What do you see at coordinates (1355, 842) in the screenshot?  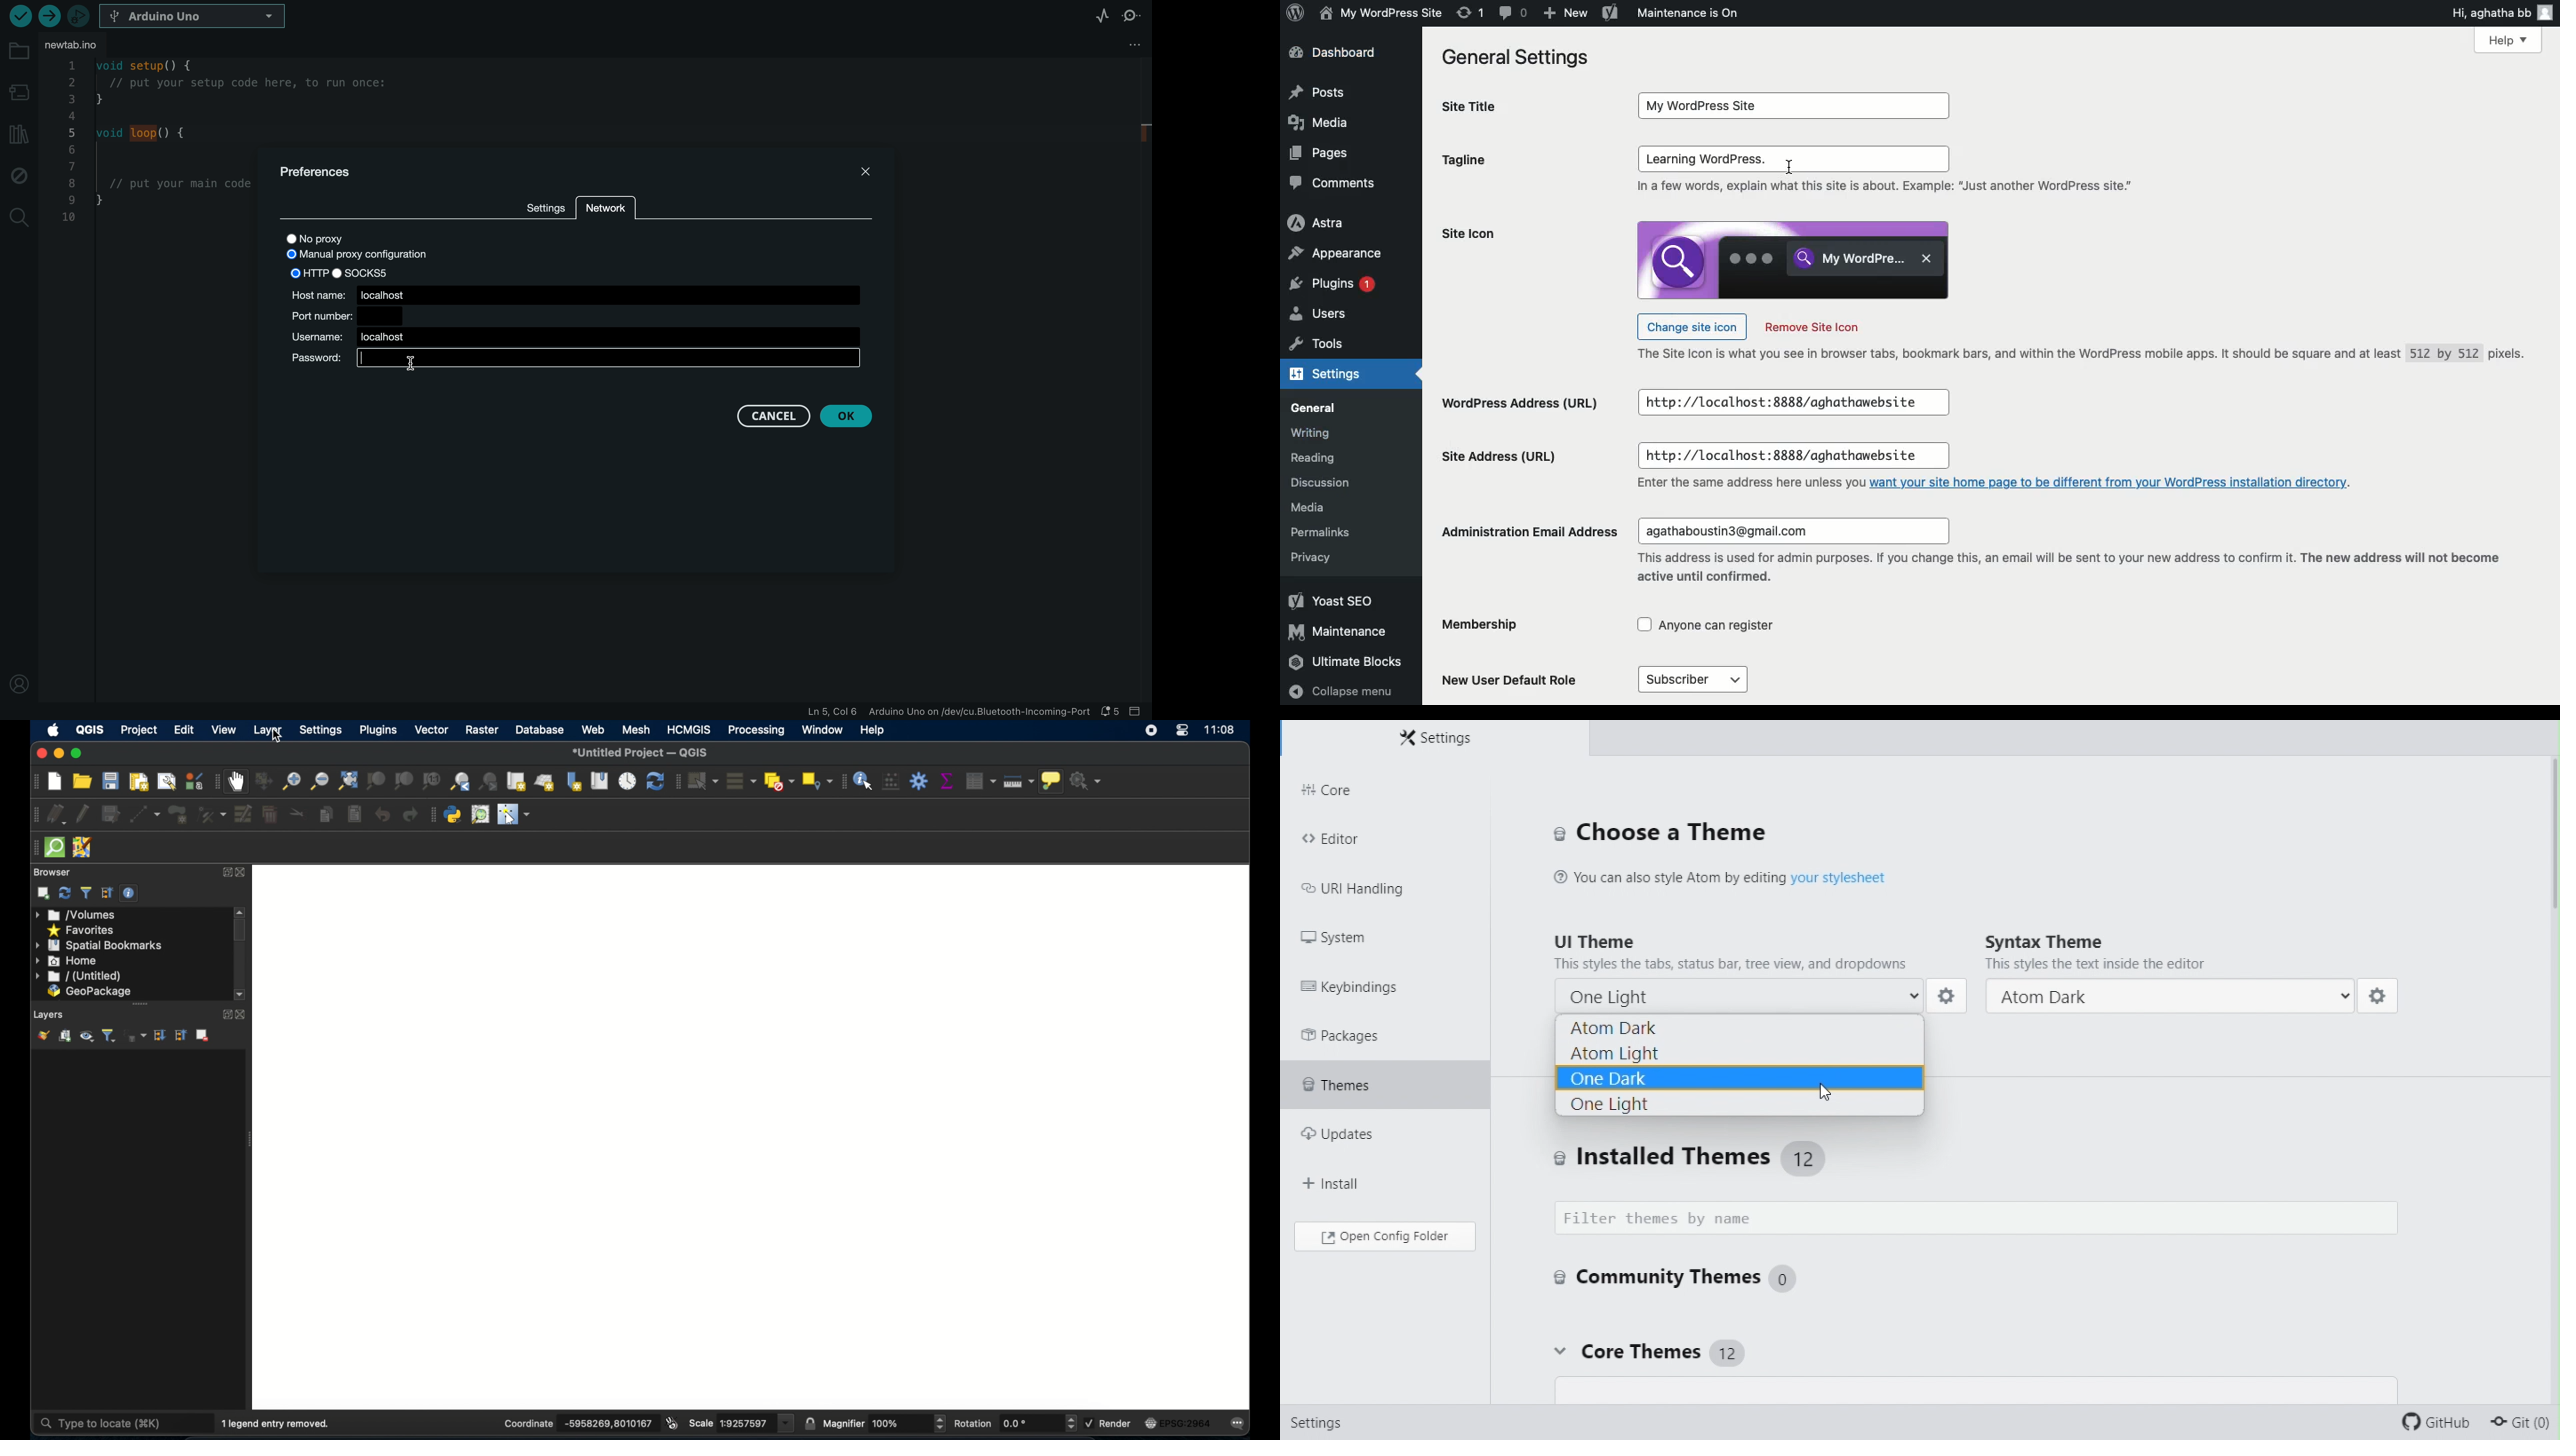 I see `editor` at bounding box center [1355, 842].